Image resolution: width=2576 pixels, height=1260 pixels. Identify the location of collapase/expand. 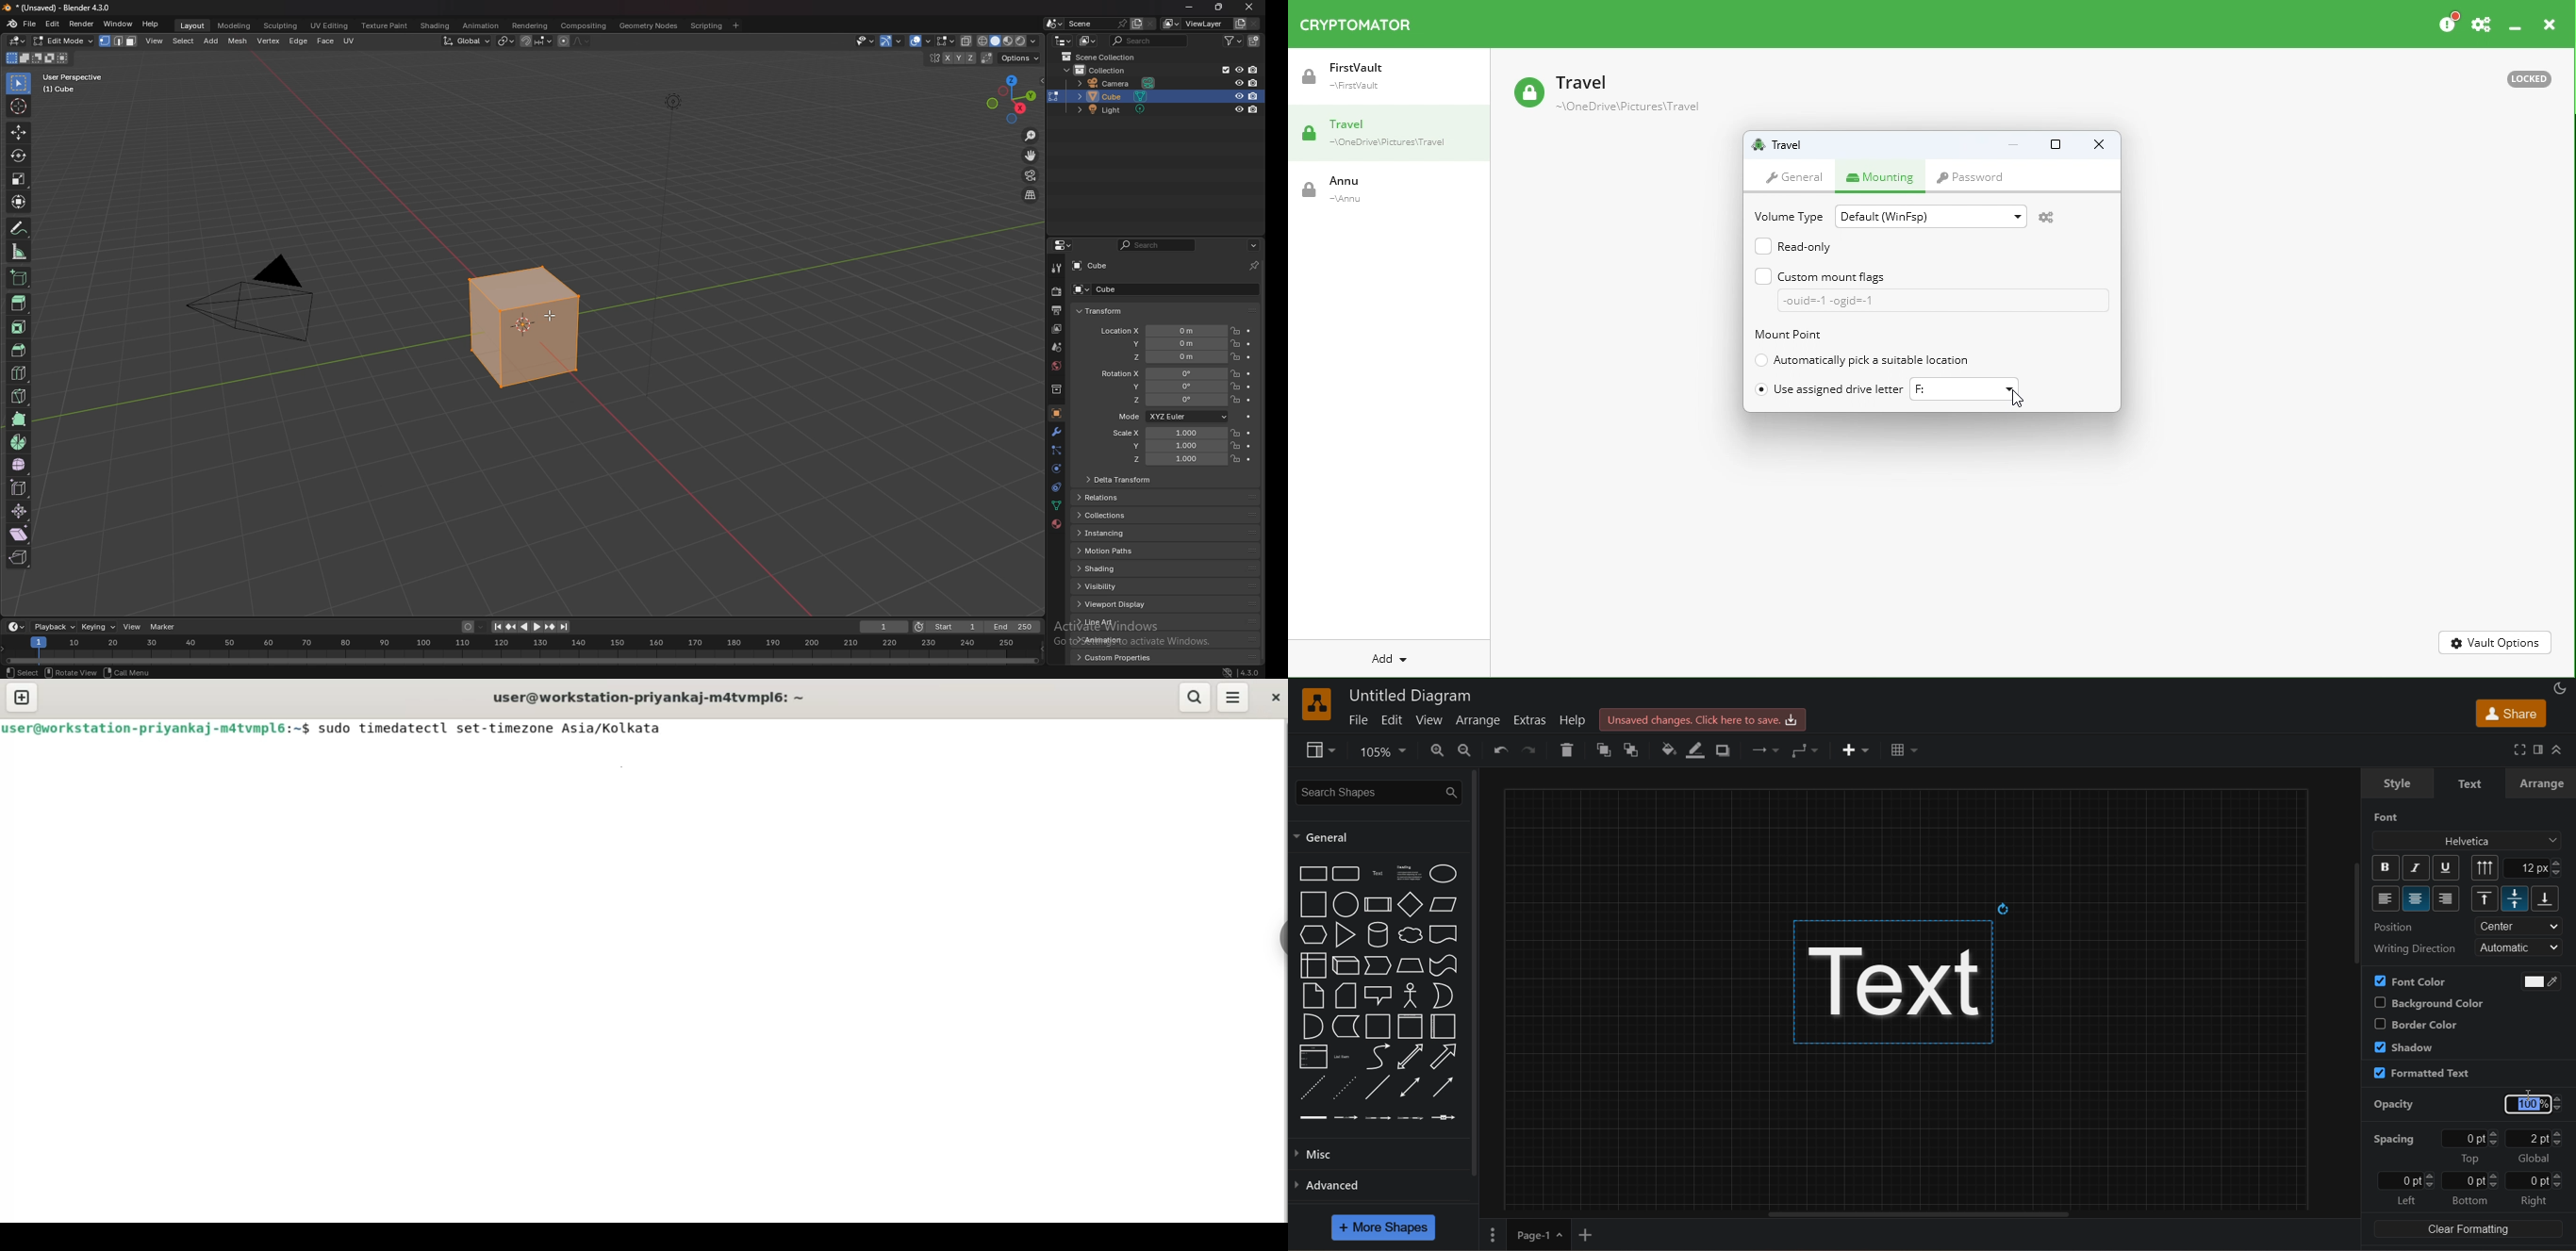
(2557, 750).